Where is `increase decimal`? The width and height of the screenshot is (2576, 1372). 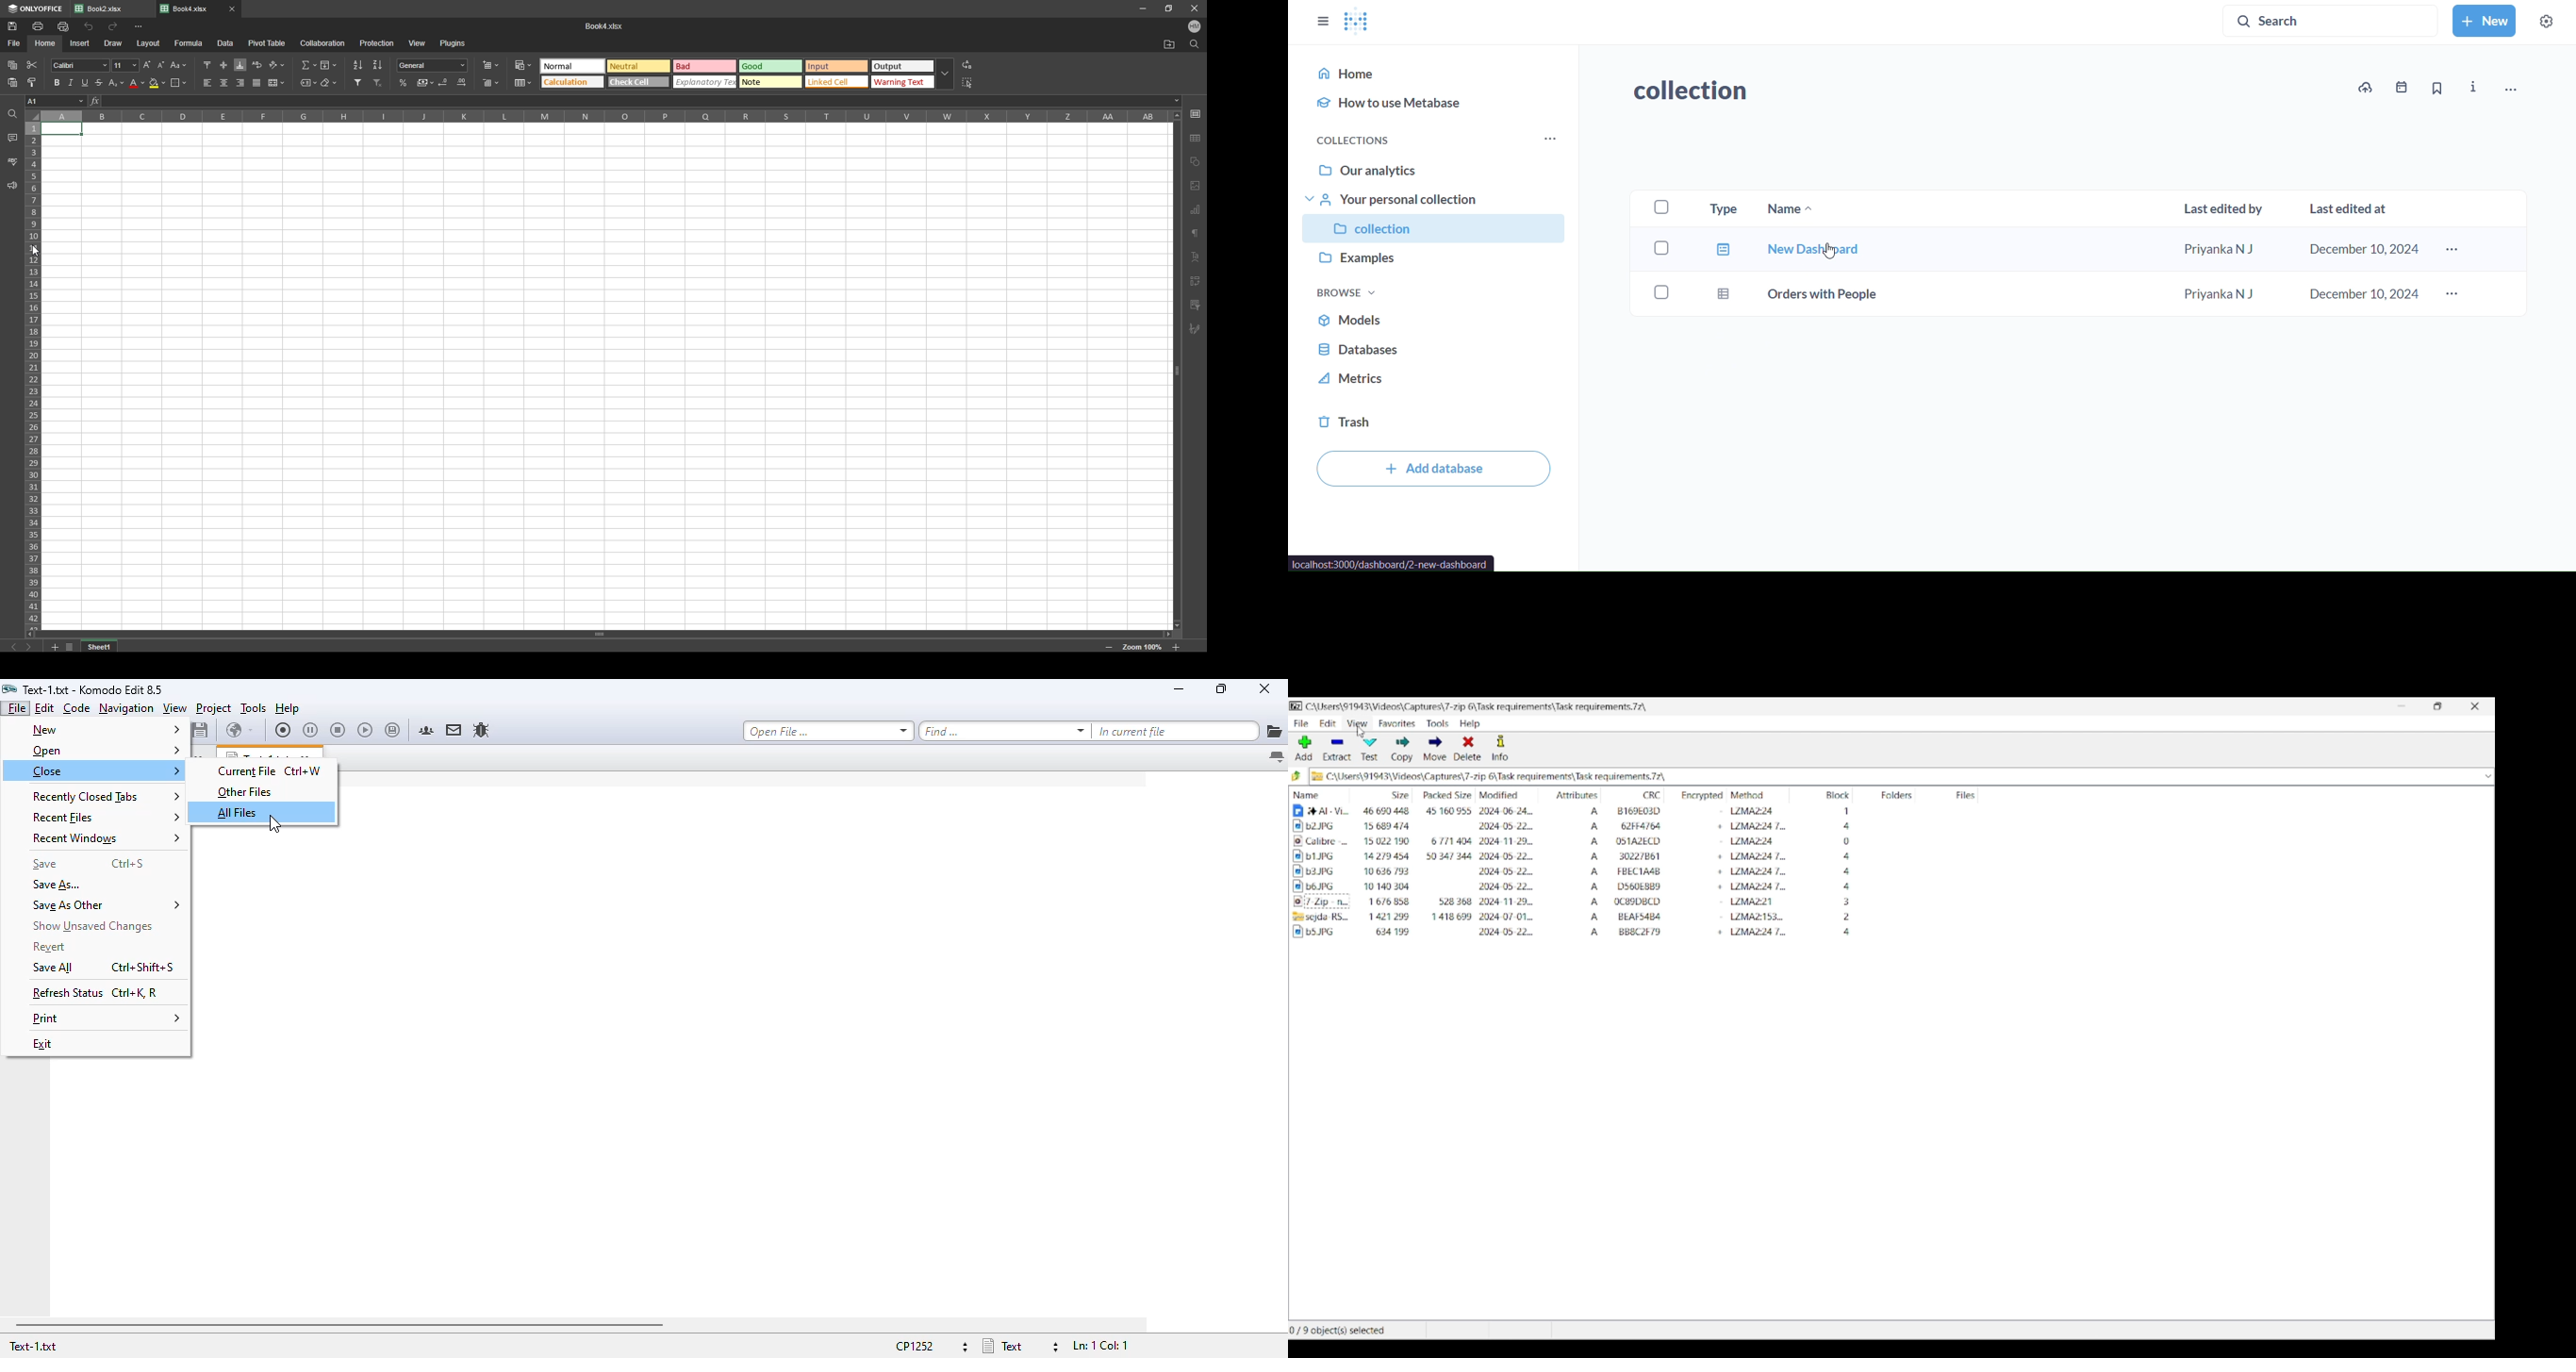 increase decimal is located at coordinates (461, 82).